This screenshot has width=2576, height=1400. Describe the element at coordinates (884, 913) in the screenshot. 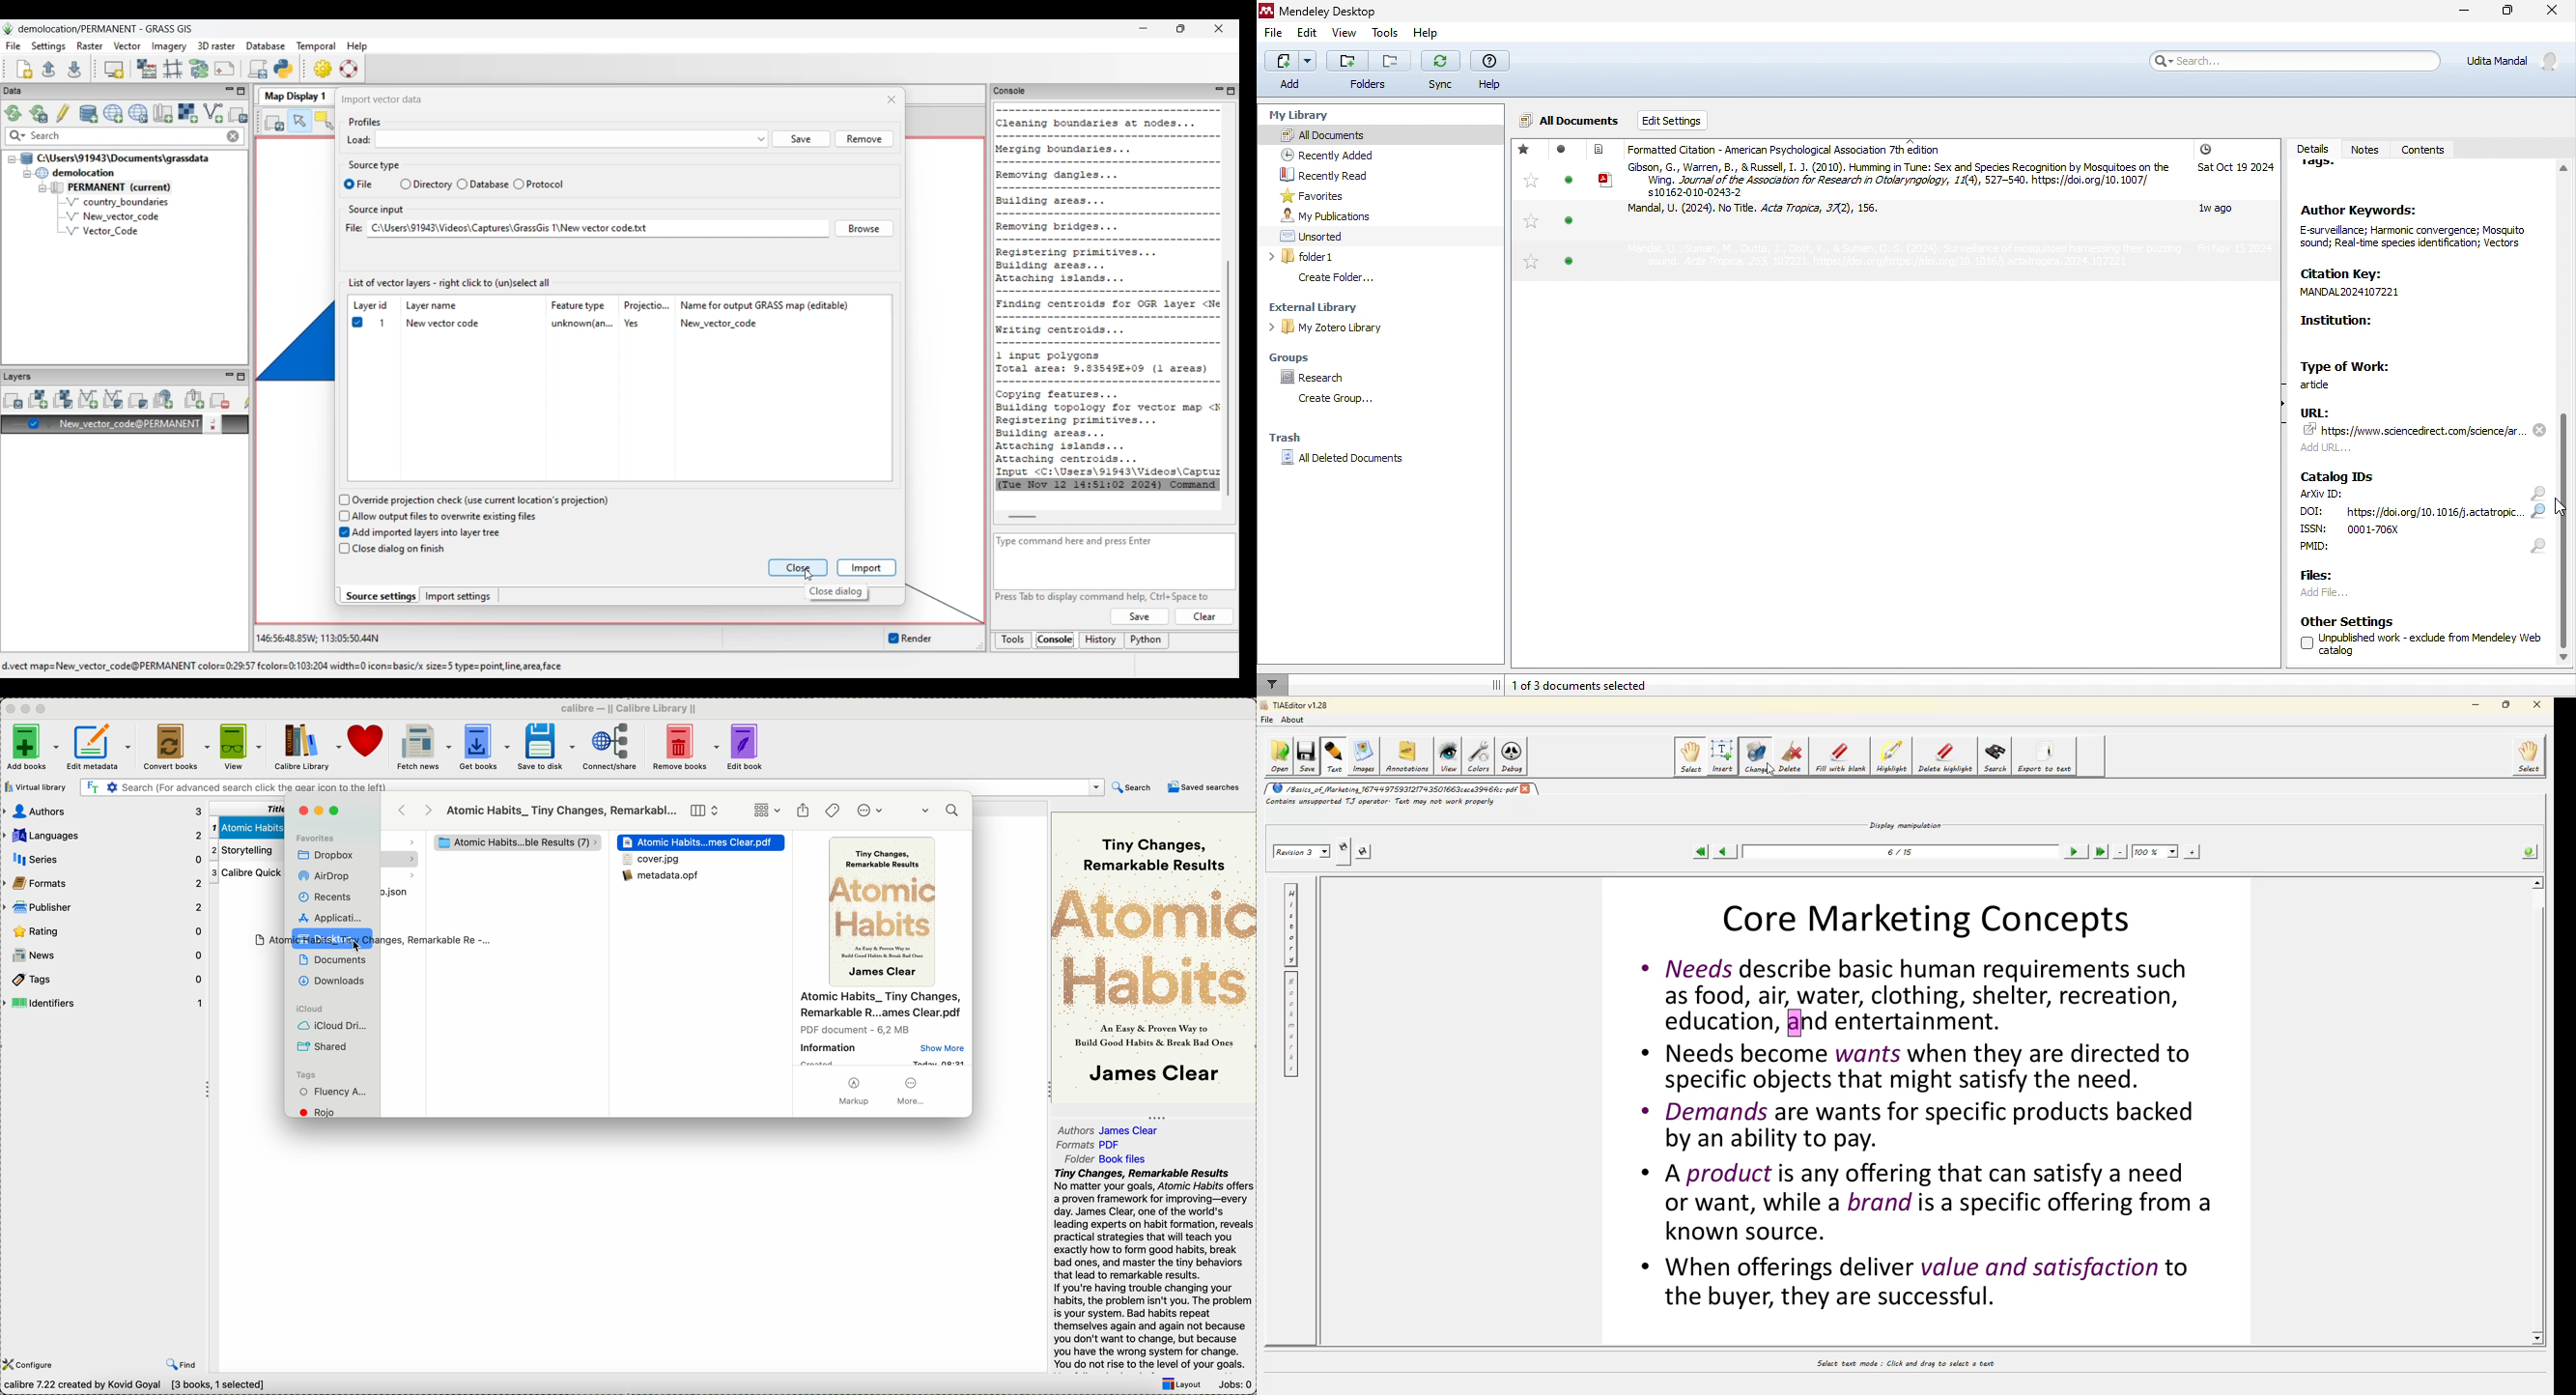

I see `book cover preview` at that location.